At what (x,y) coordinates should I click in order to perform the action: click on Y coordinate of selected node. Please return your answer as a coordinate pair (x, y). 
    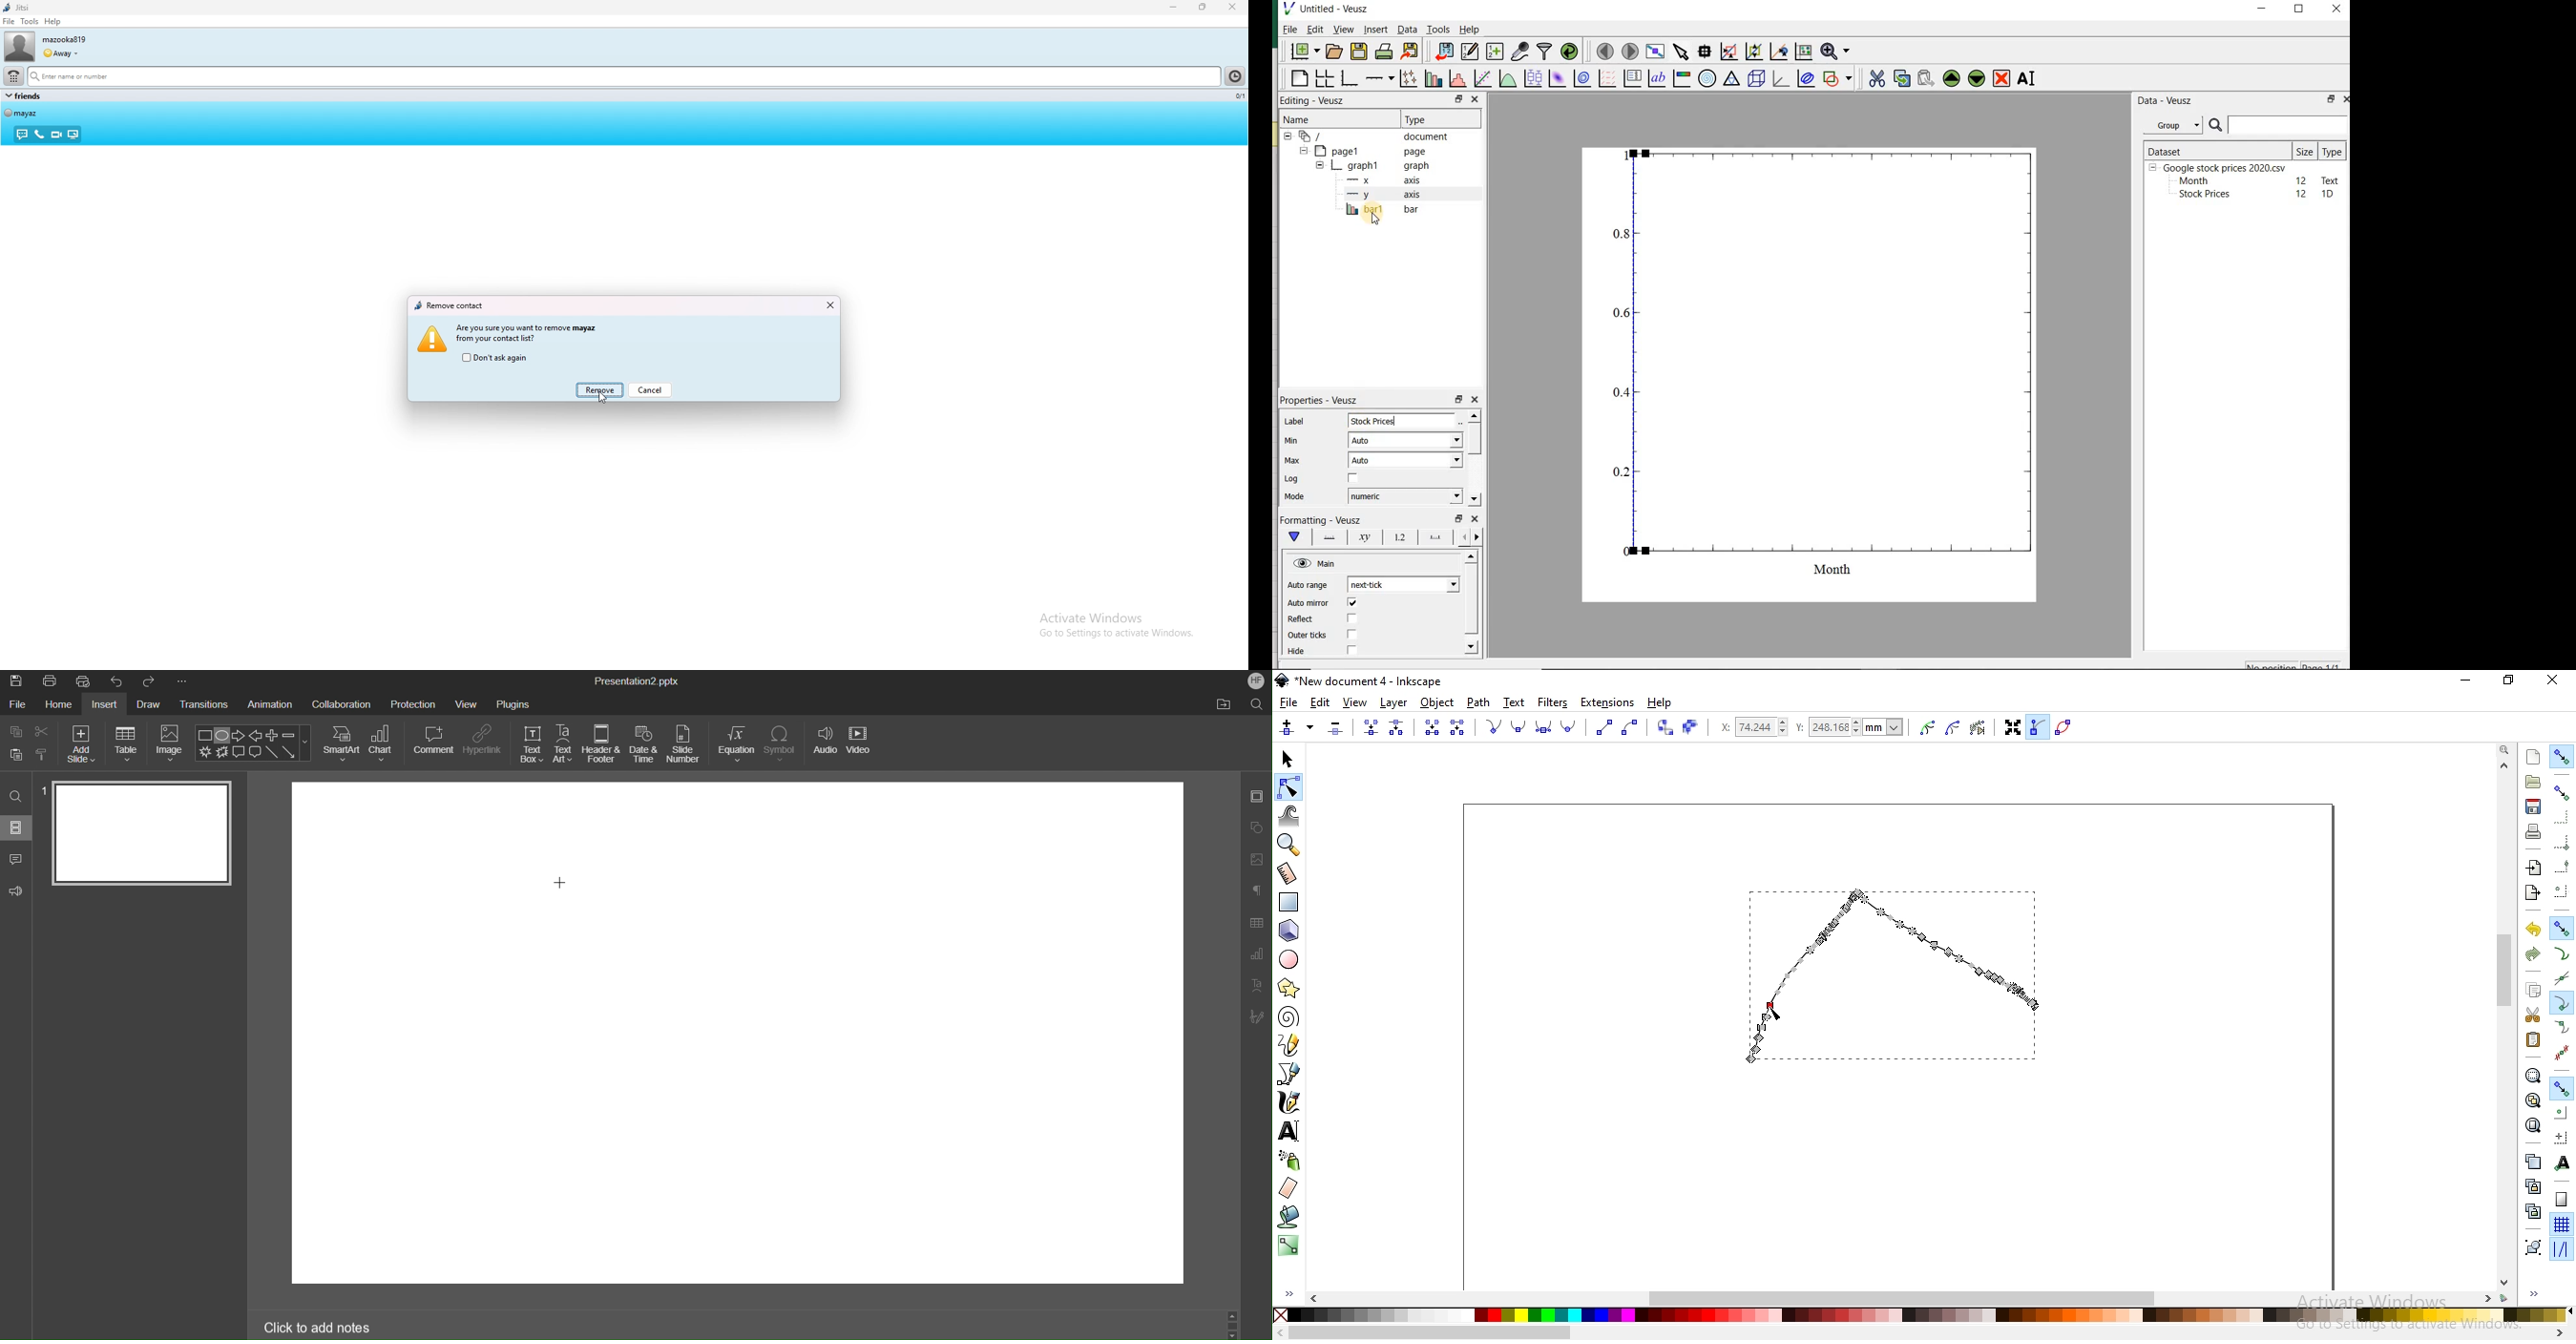
    Looking at the image, I should click on (1853, 729).